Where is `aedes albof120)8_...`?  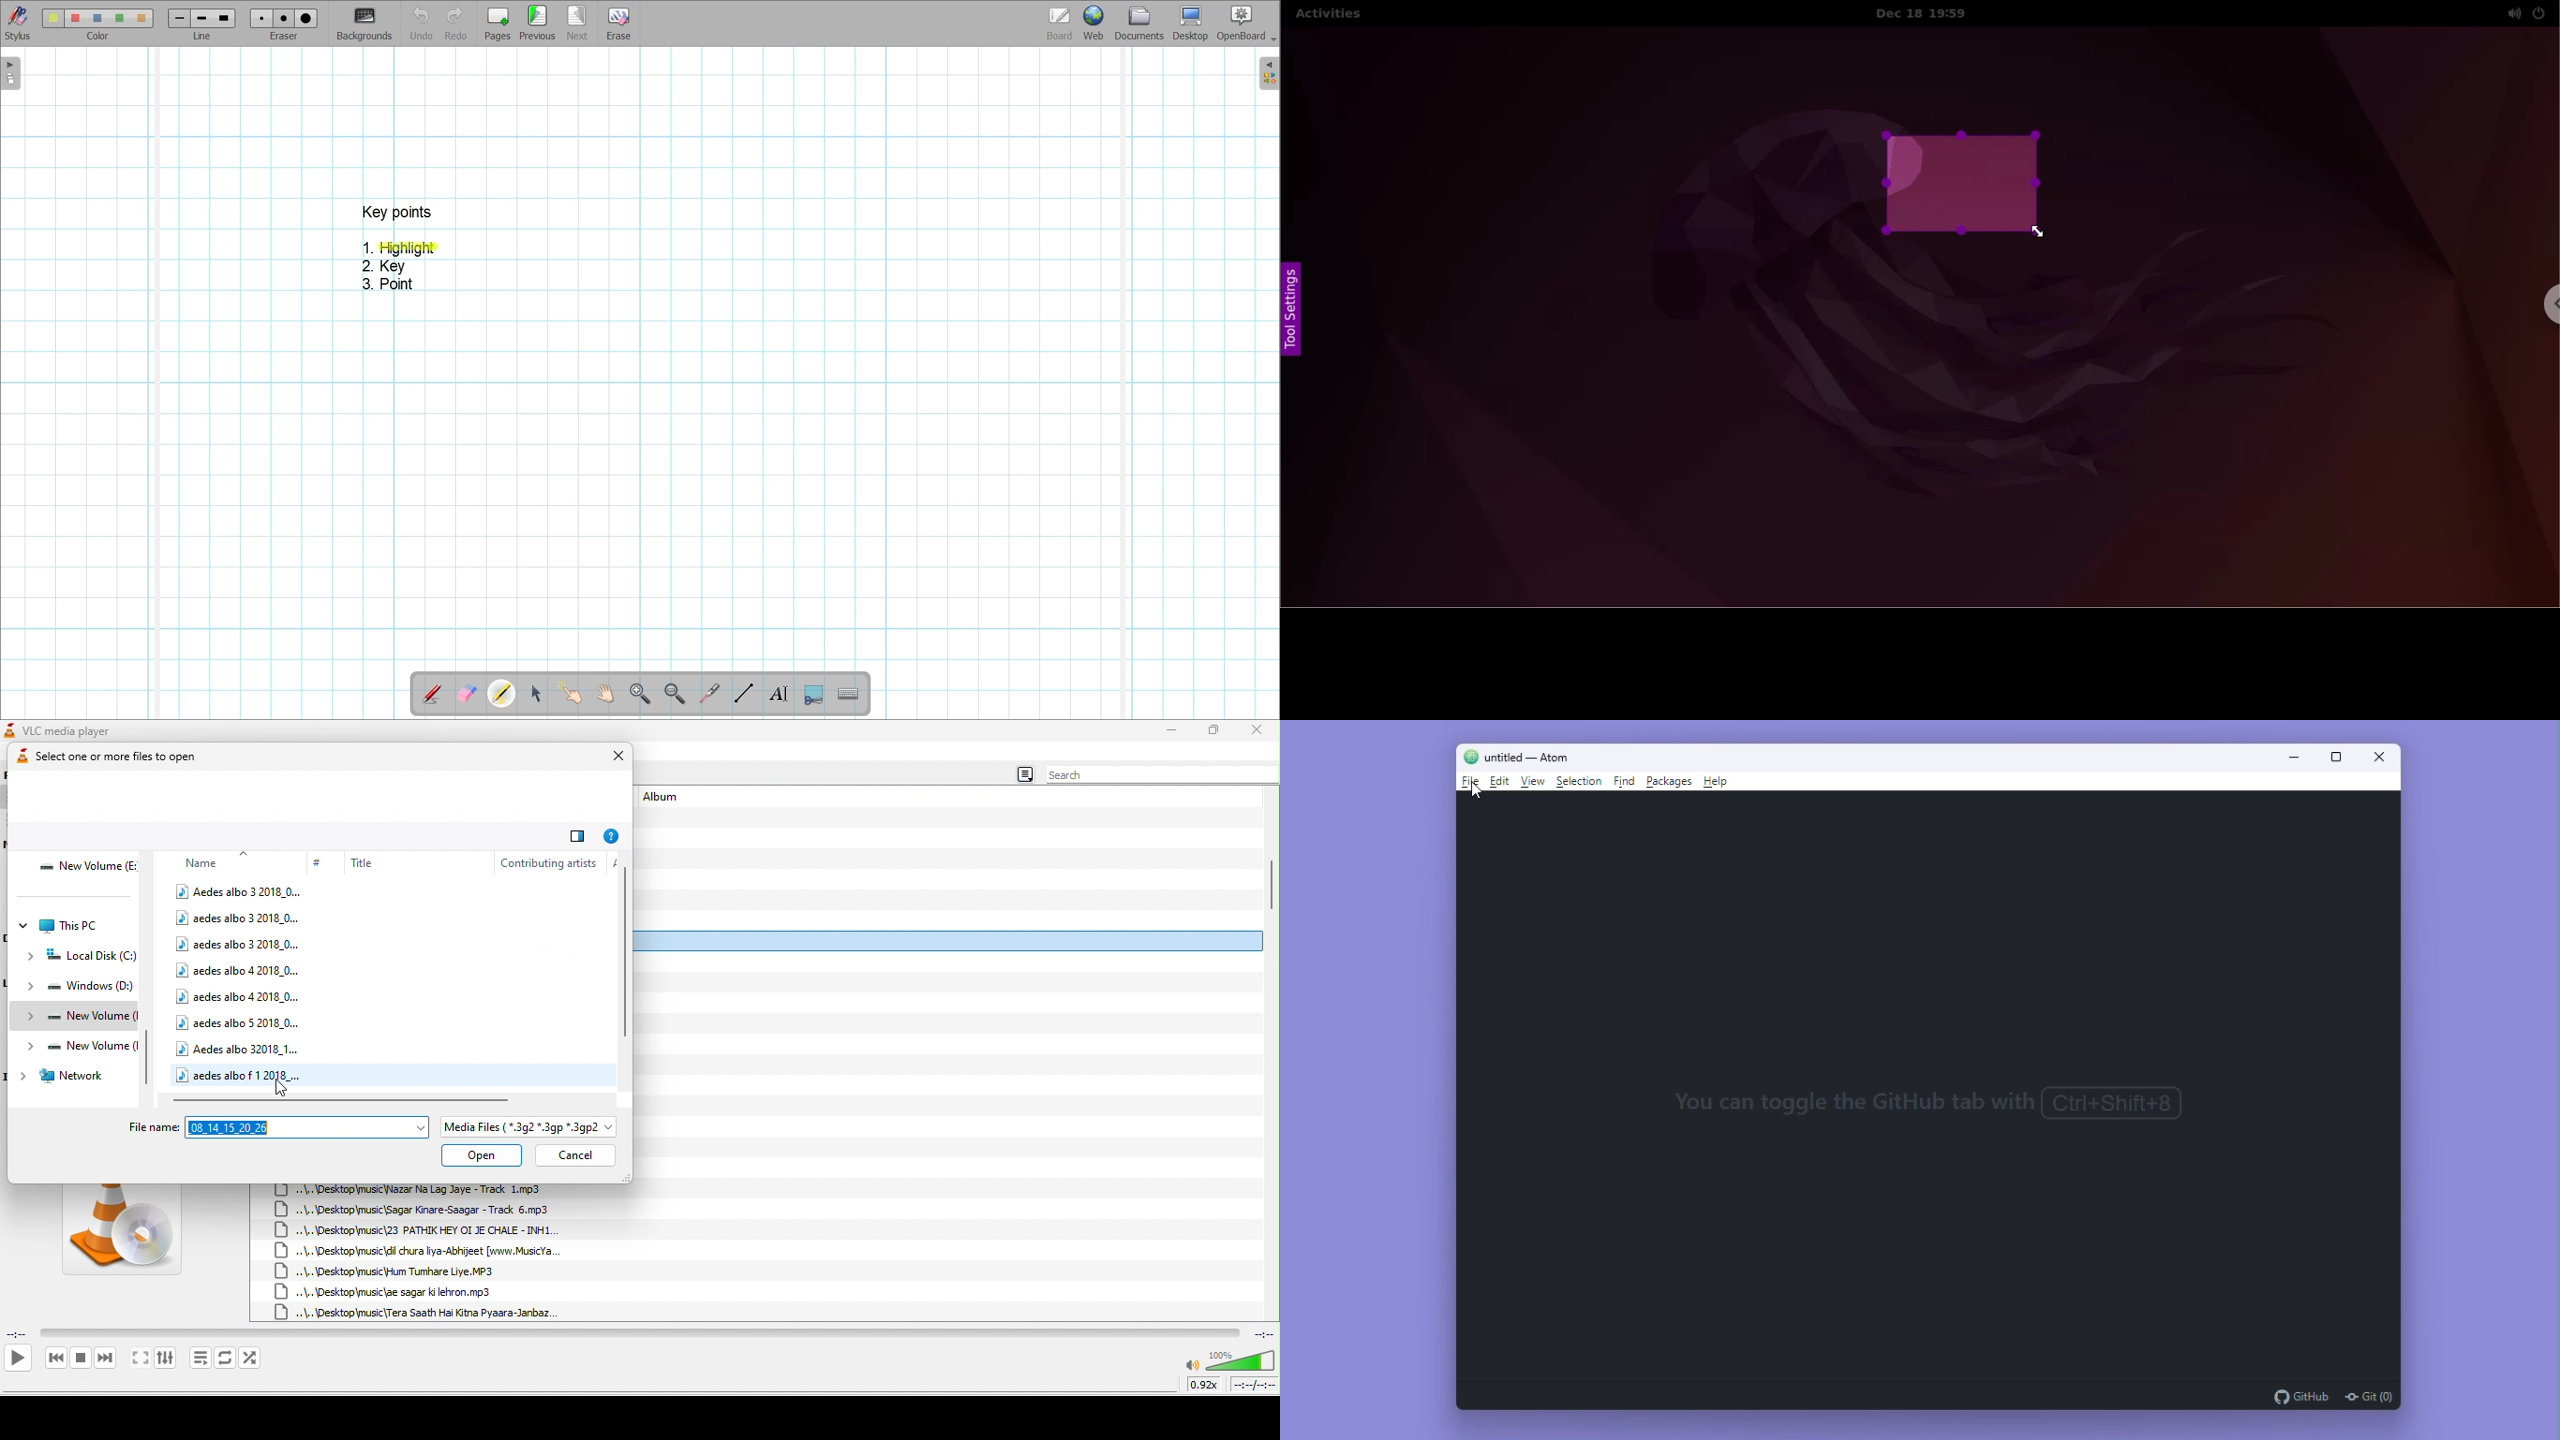
aedes albof120)8_... is located at coordinates (242, 1074).